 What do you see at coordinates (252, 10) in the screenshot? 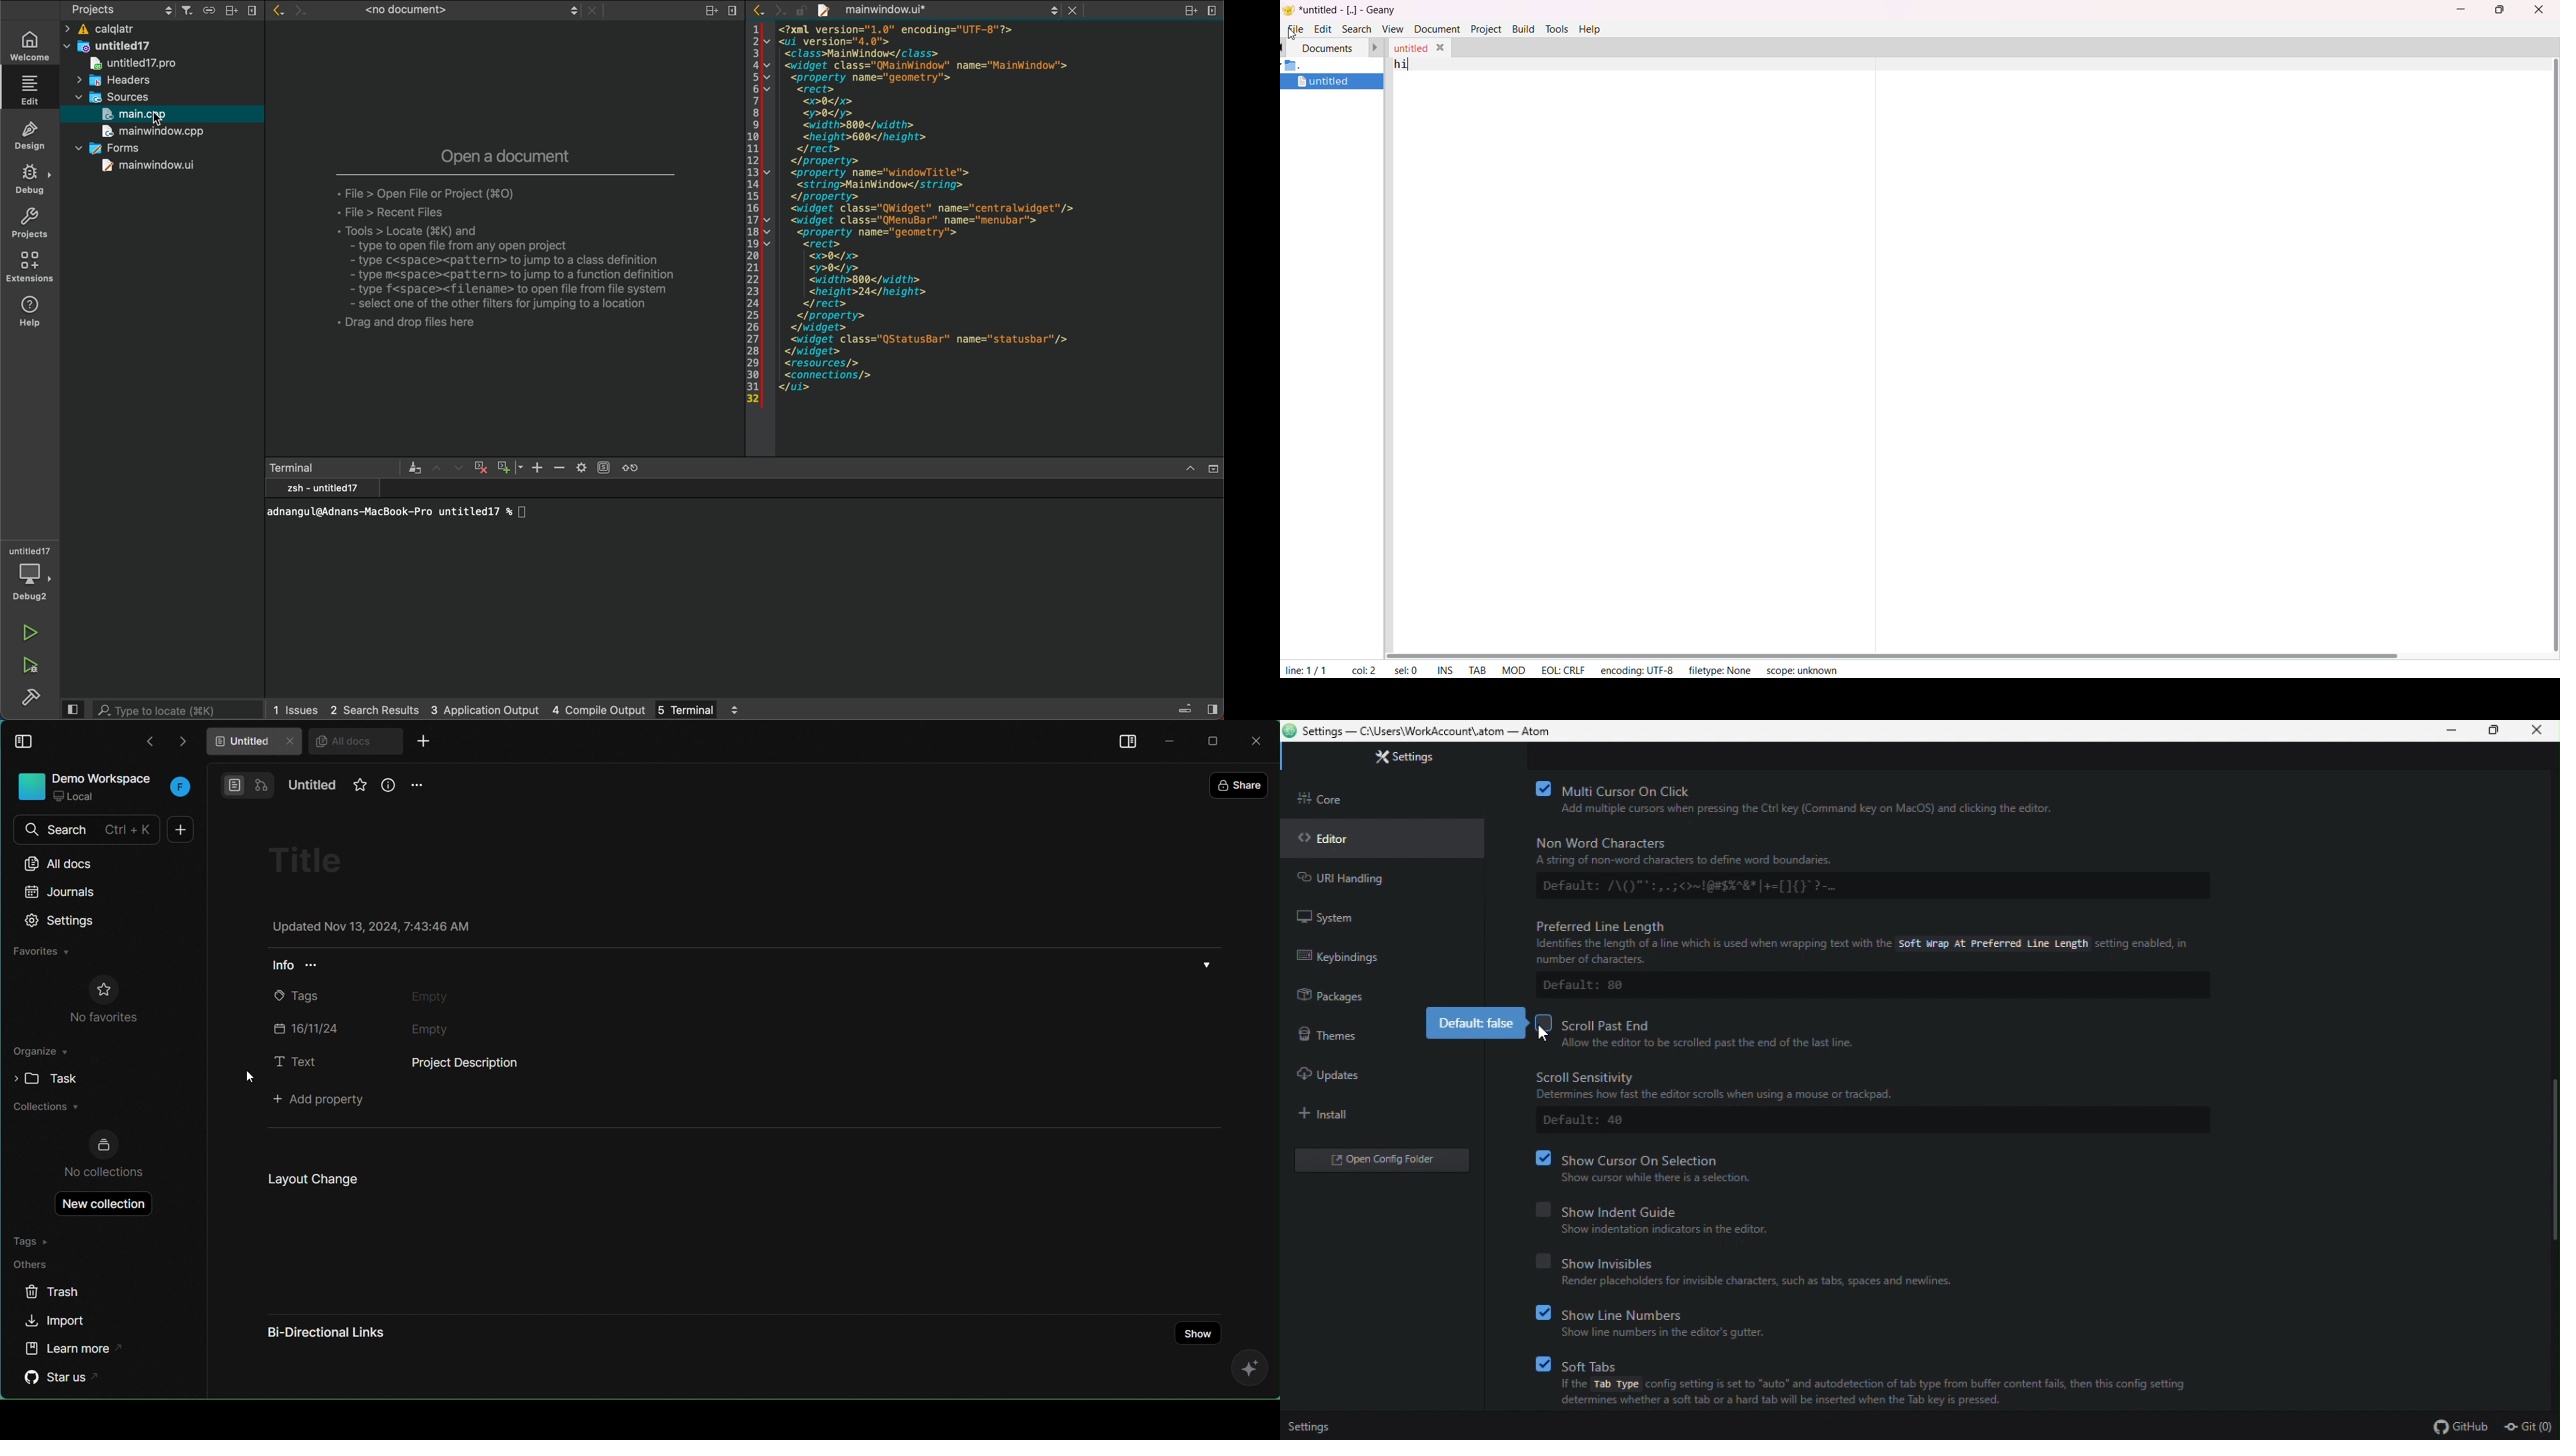
I see `close` at bounding box center [252, 10].